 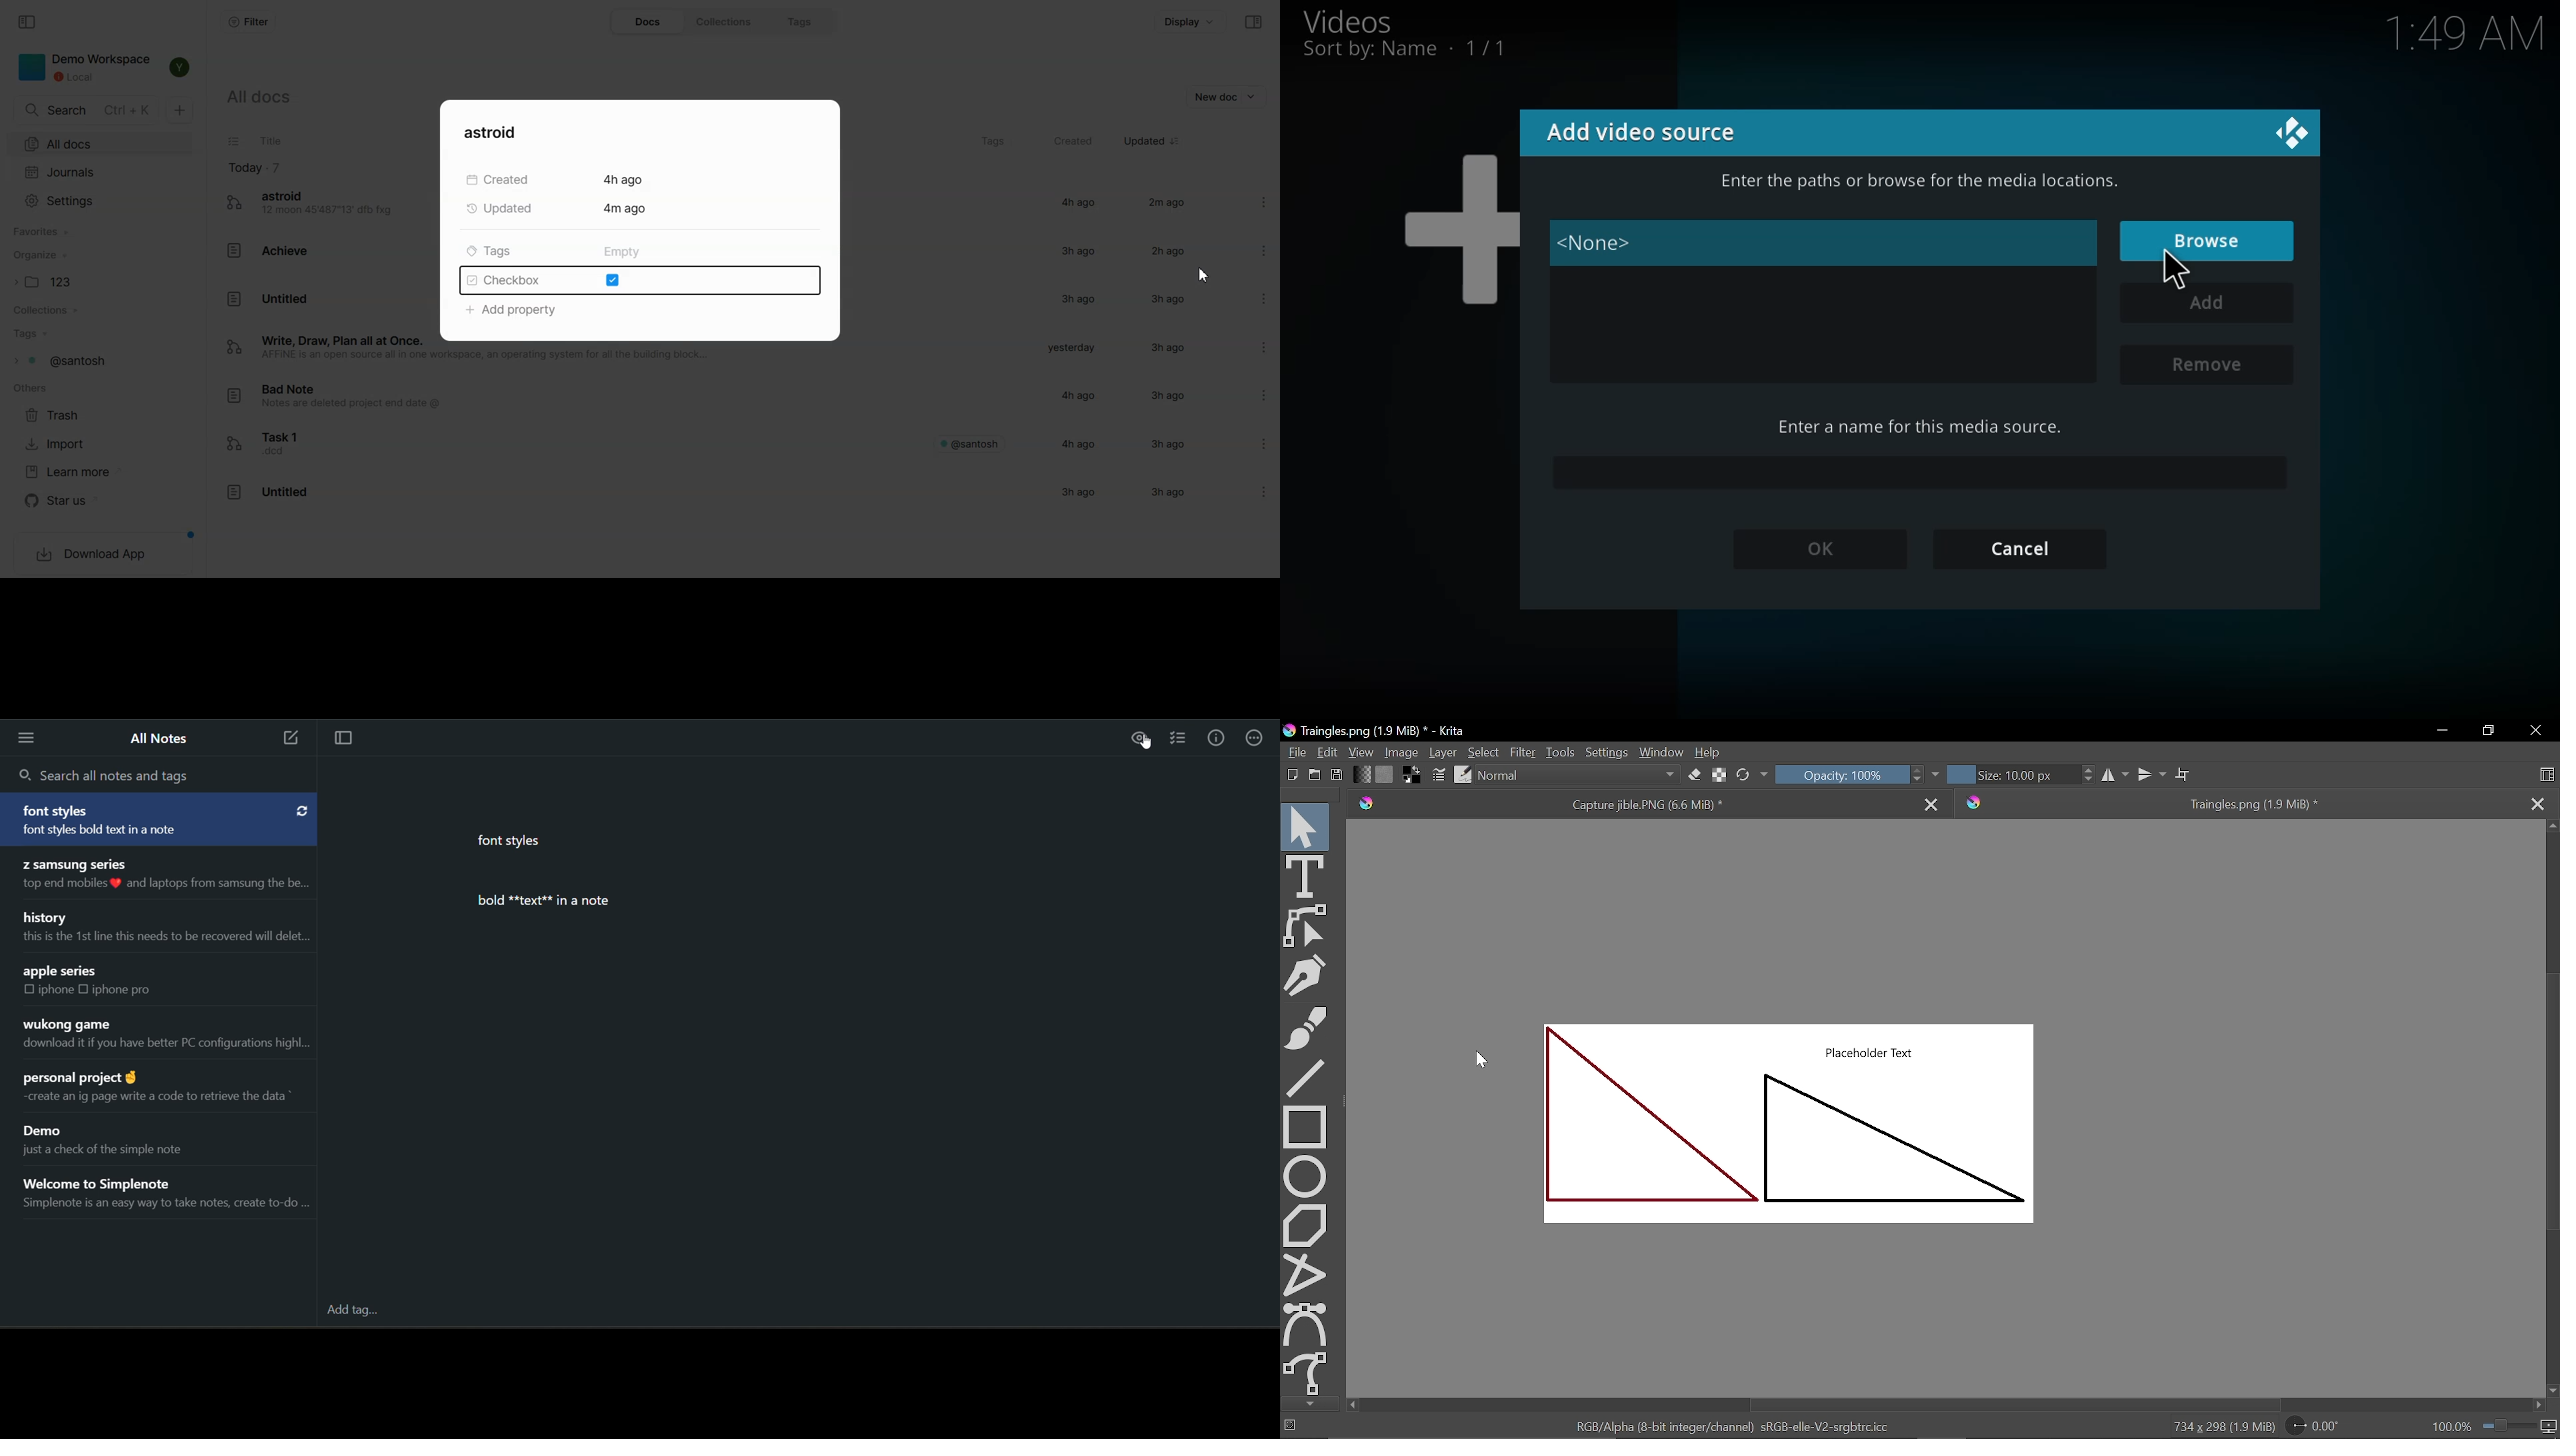 What do you see at coordinates (125, 832) in the screenshot?
I see `font styles bold text in a note` at bounding box center [125, 832].